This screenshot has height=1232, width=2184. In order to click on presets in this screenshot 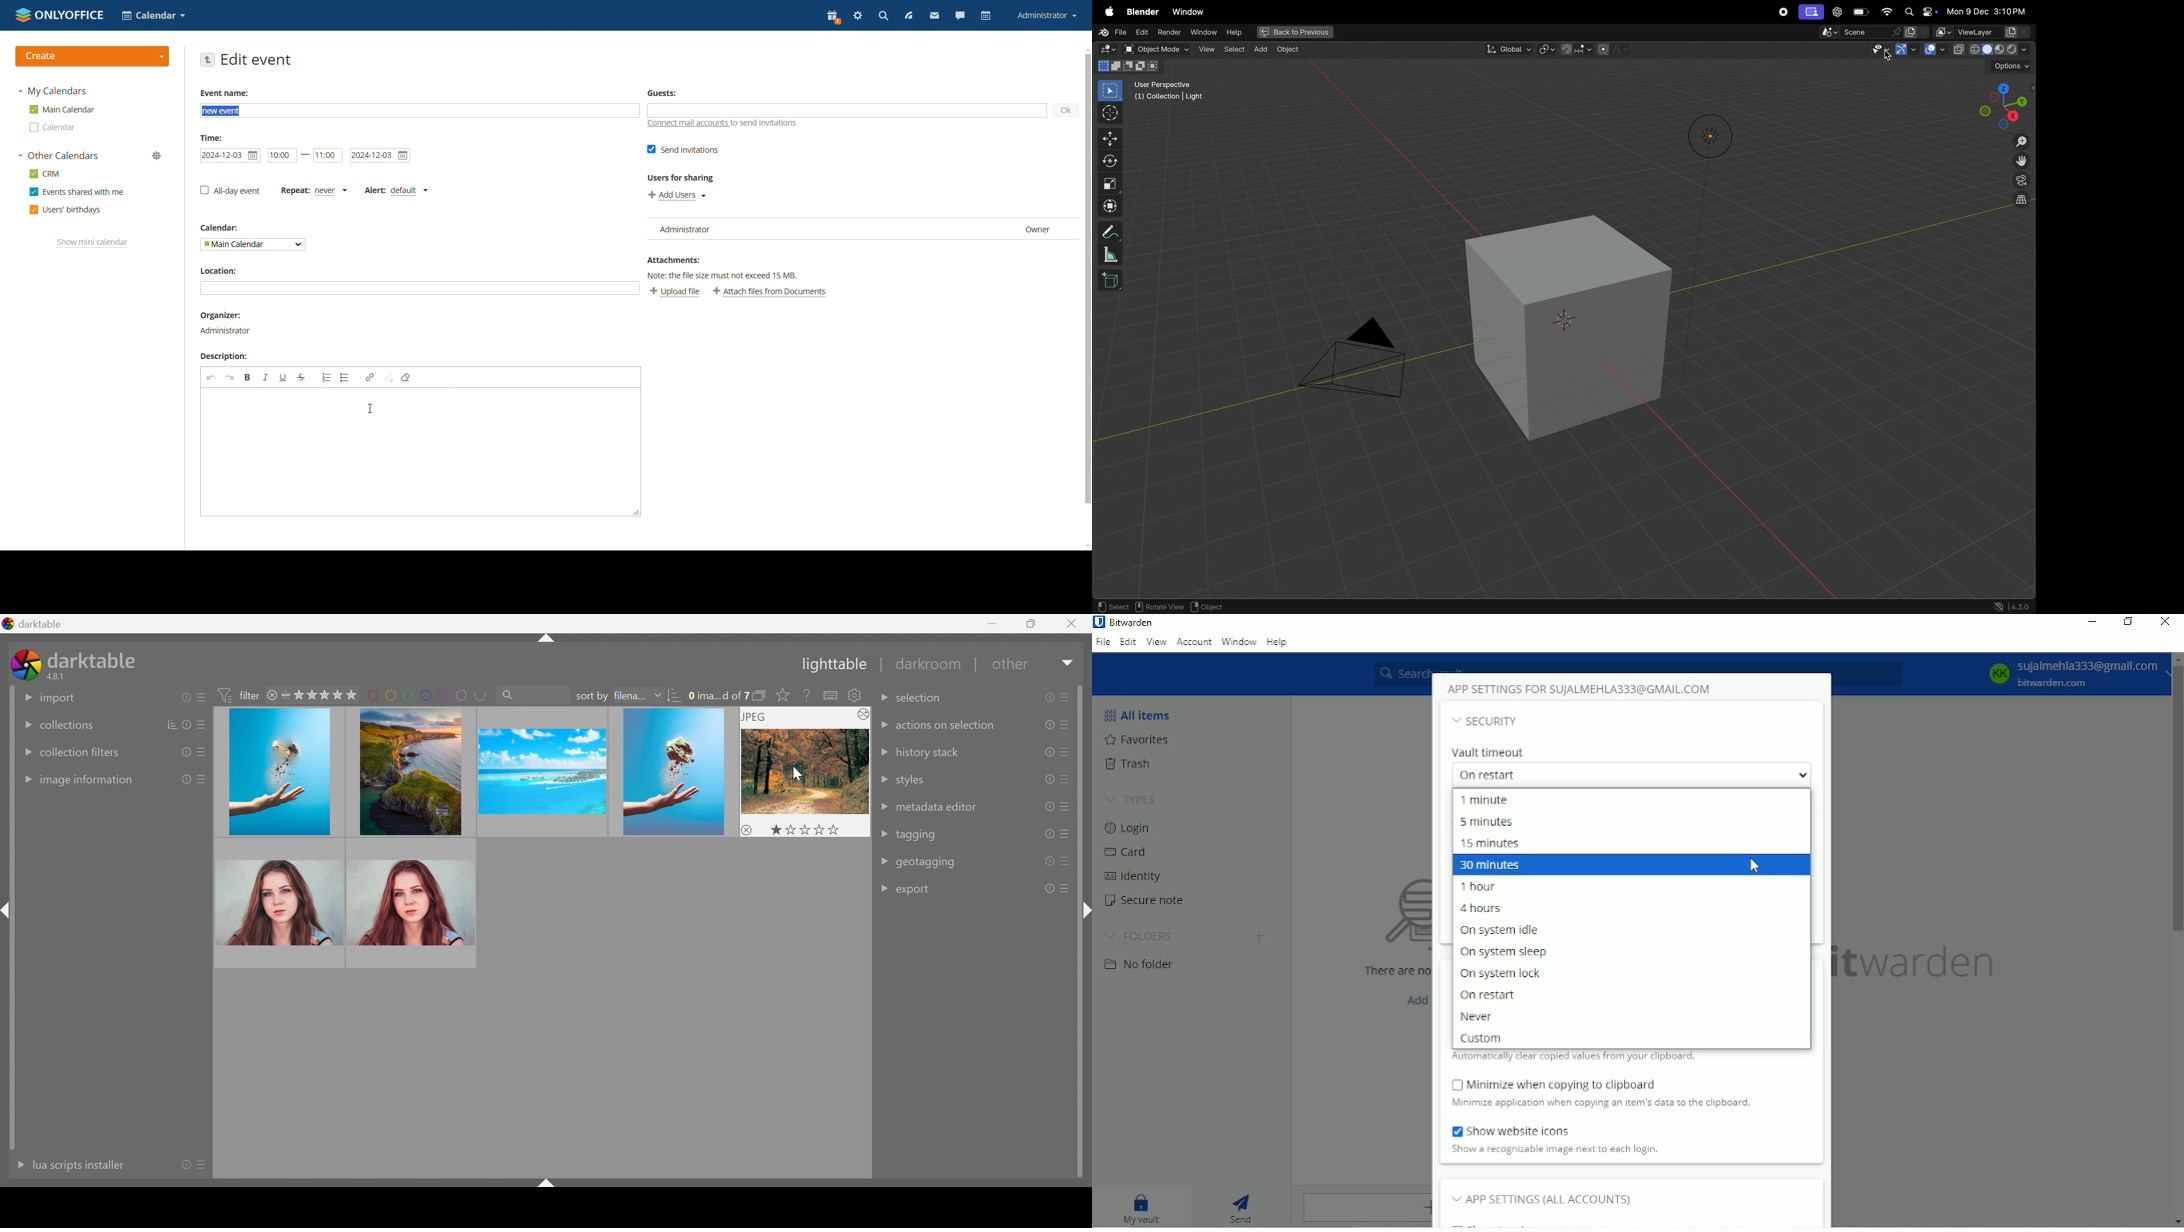, I will do `click(202, 726)`.